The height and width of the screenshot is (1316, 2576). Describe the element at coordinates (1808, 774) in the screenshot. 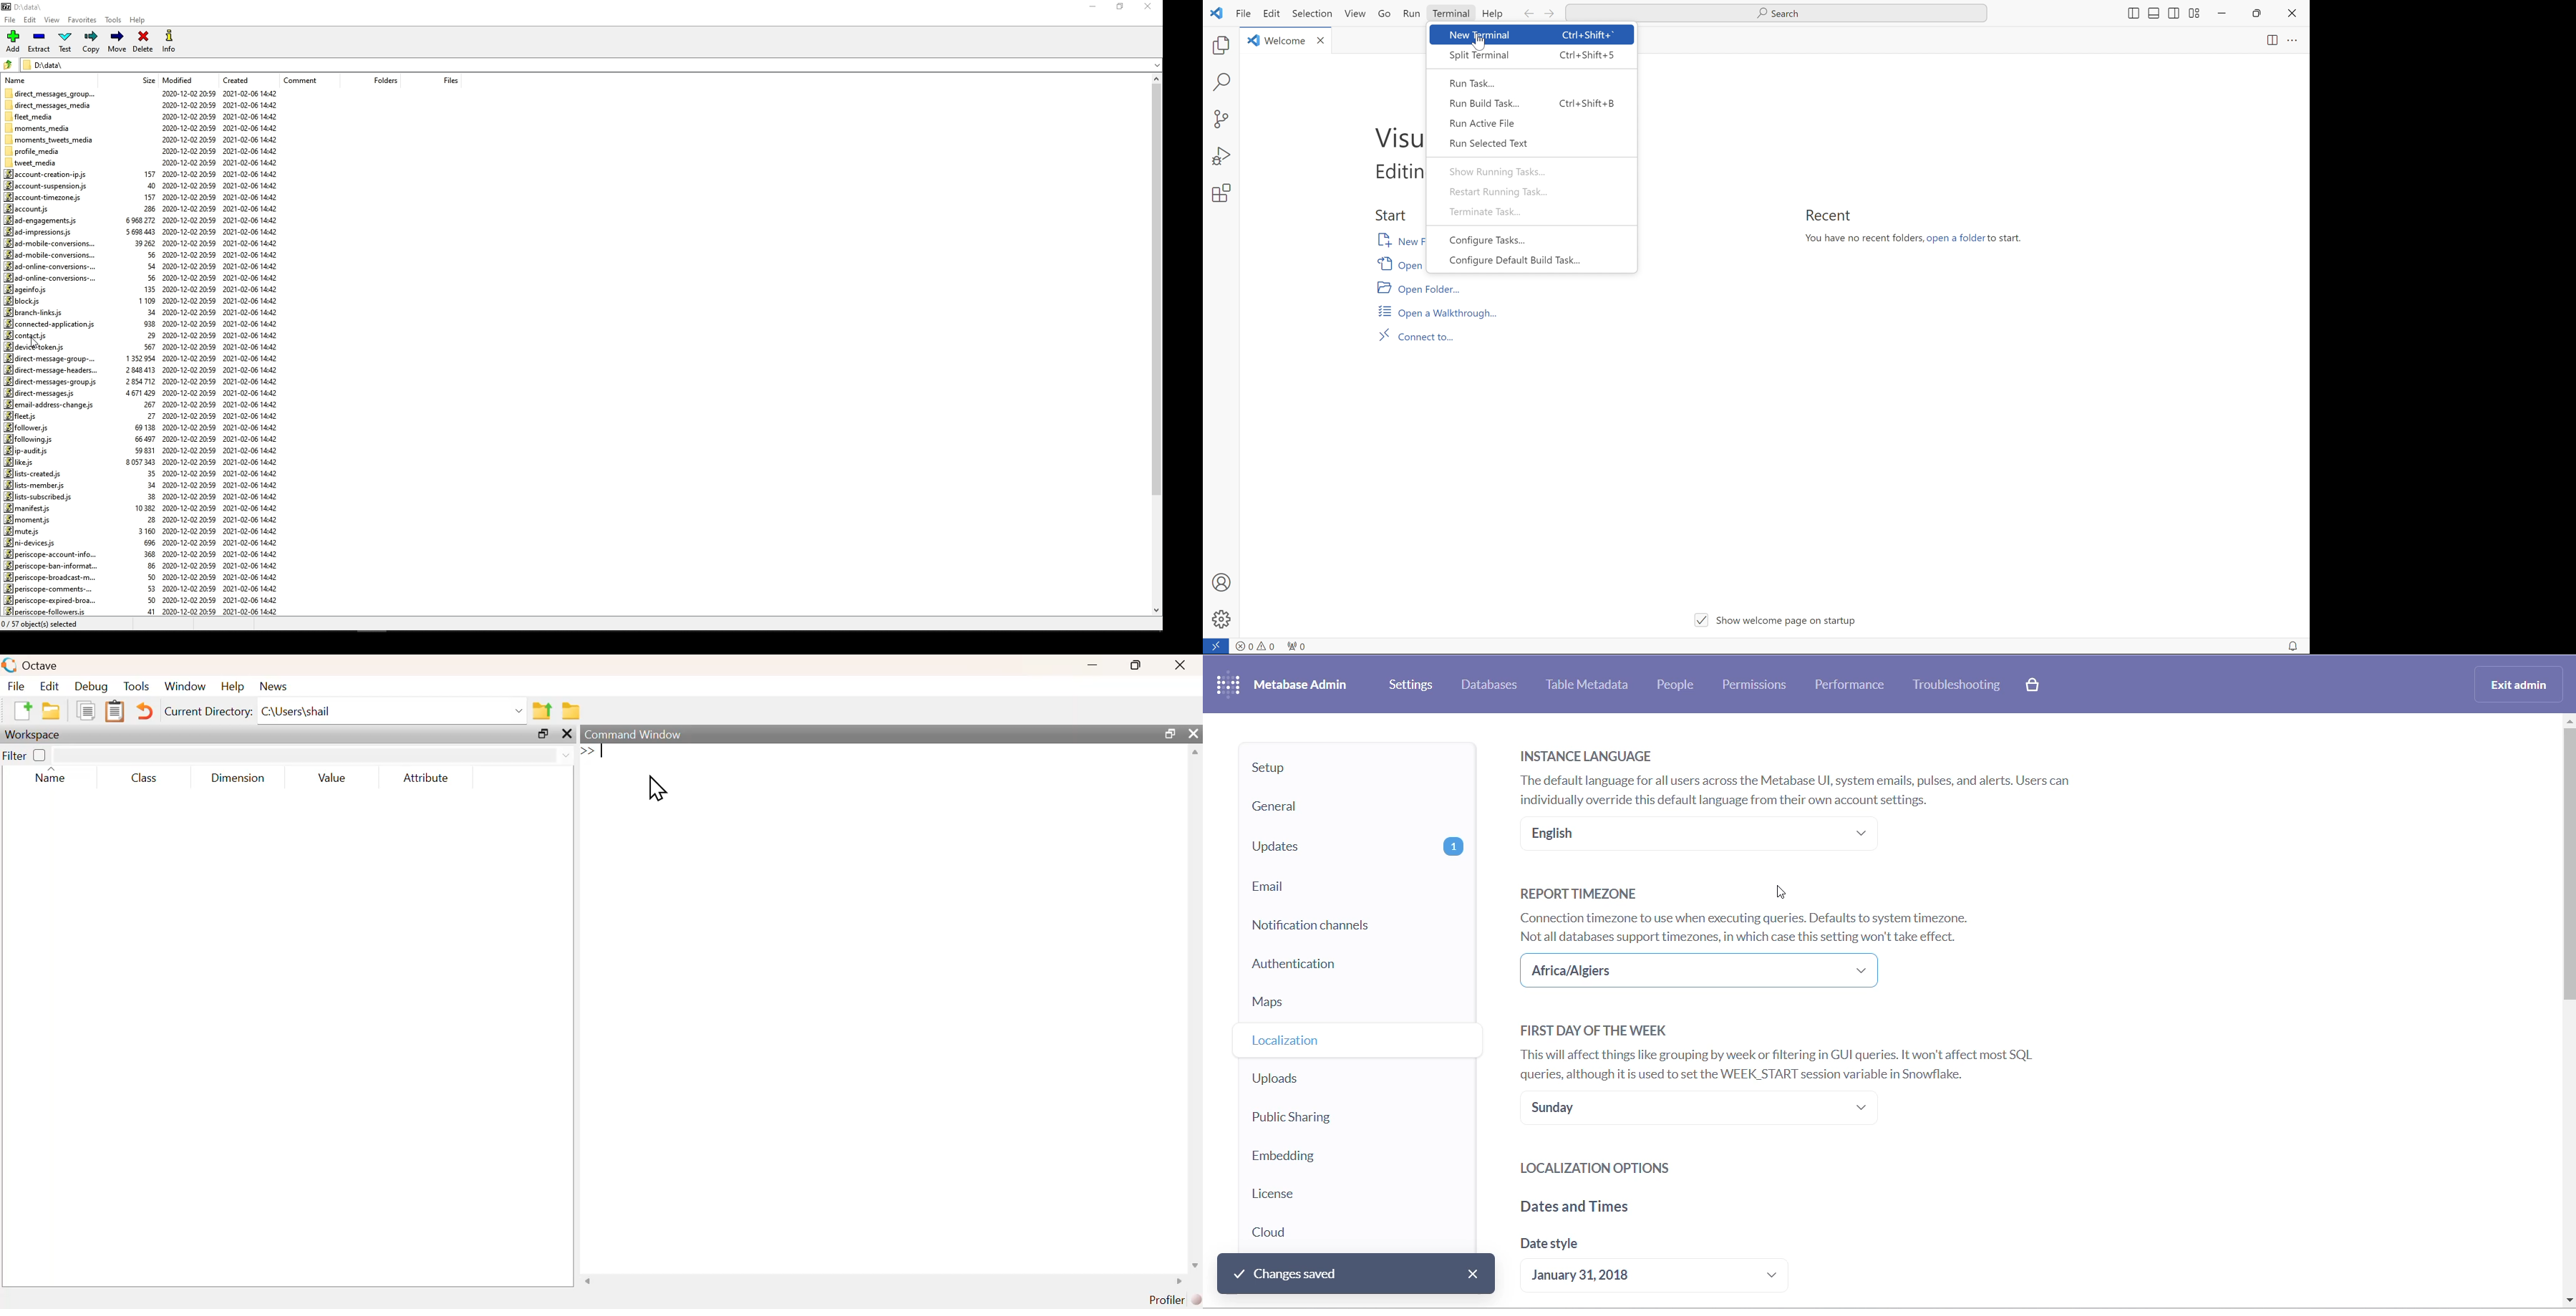

I see `INSTANCE LANGUAGE
The default language for all users across the Metabase UI, system emails, pulses, and alerts. Users can
individually override this default language from their own account settings.` at that location.